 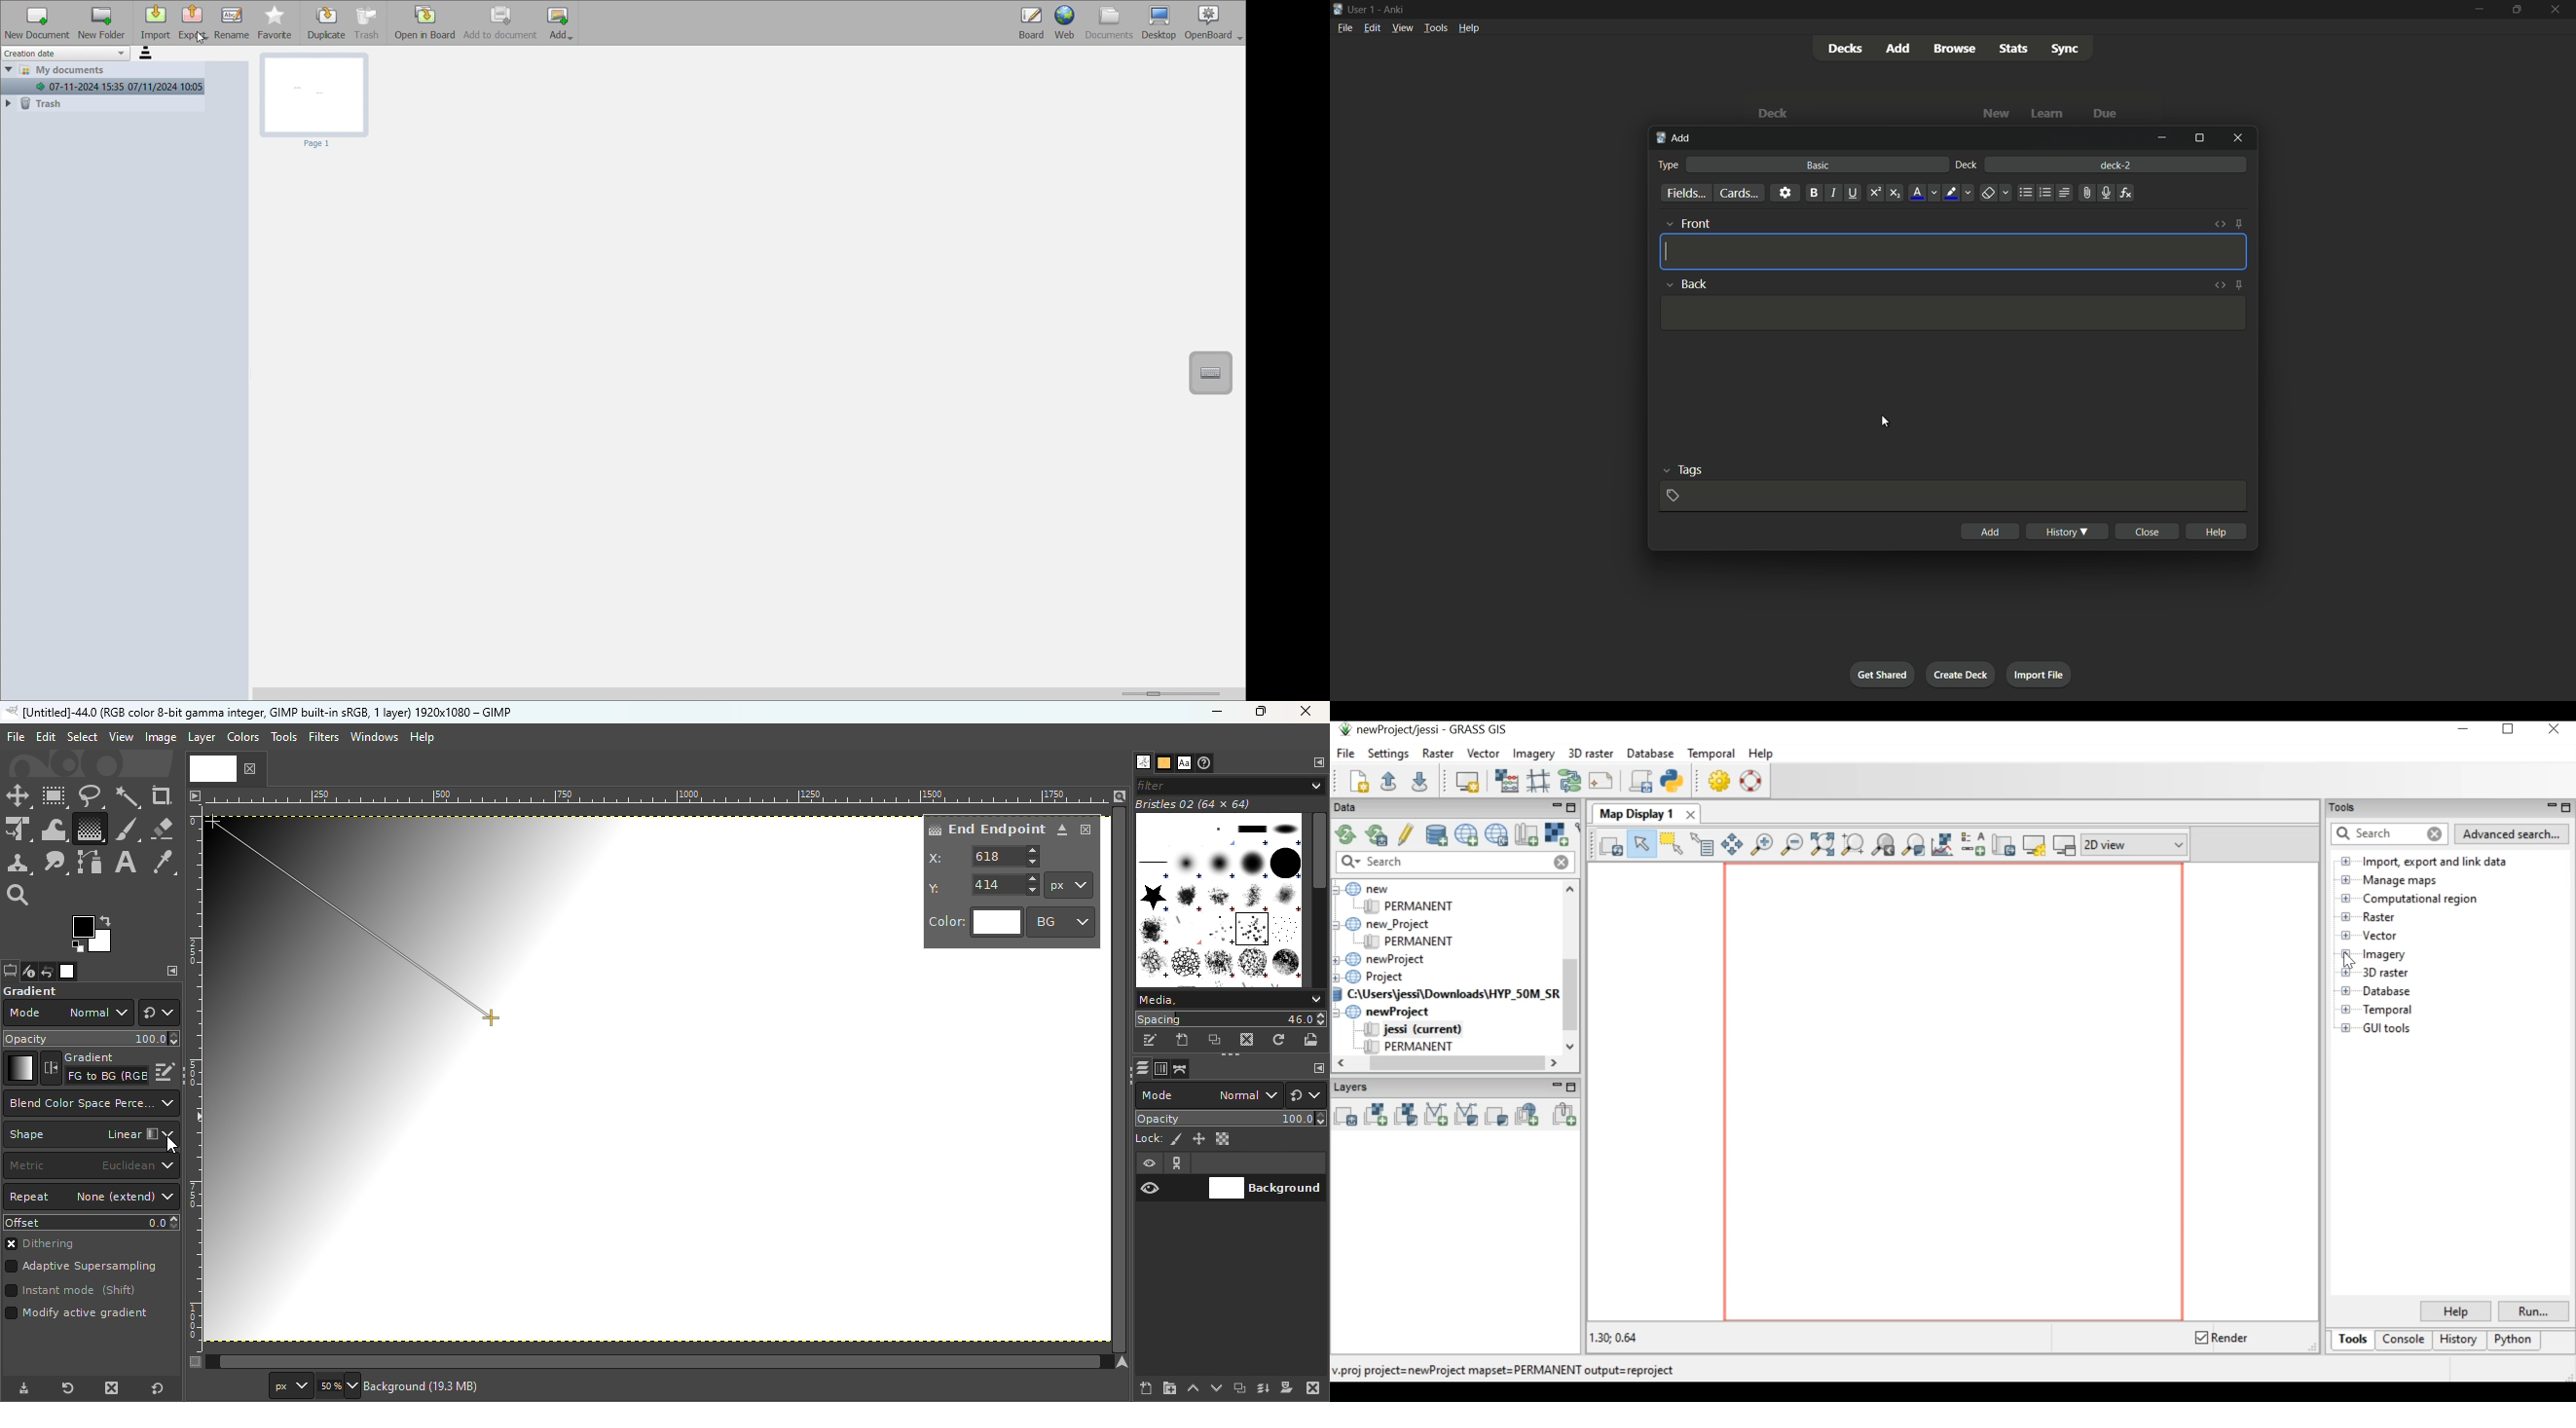 What do you see at coordinates (2067, 531) in the screenshot?
I see `history` at bounding box center [2067, 531].